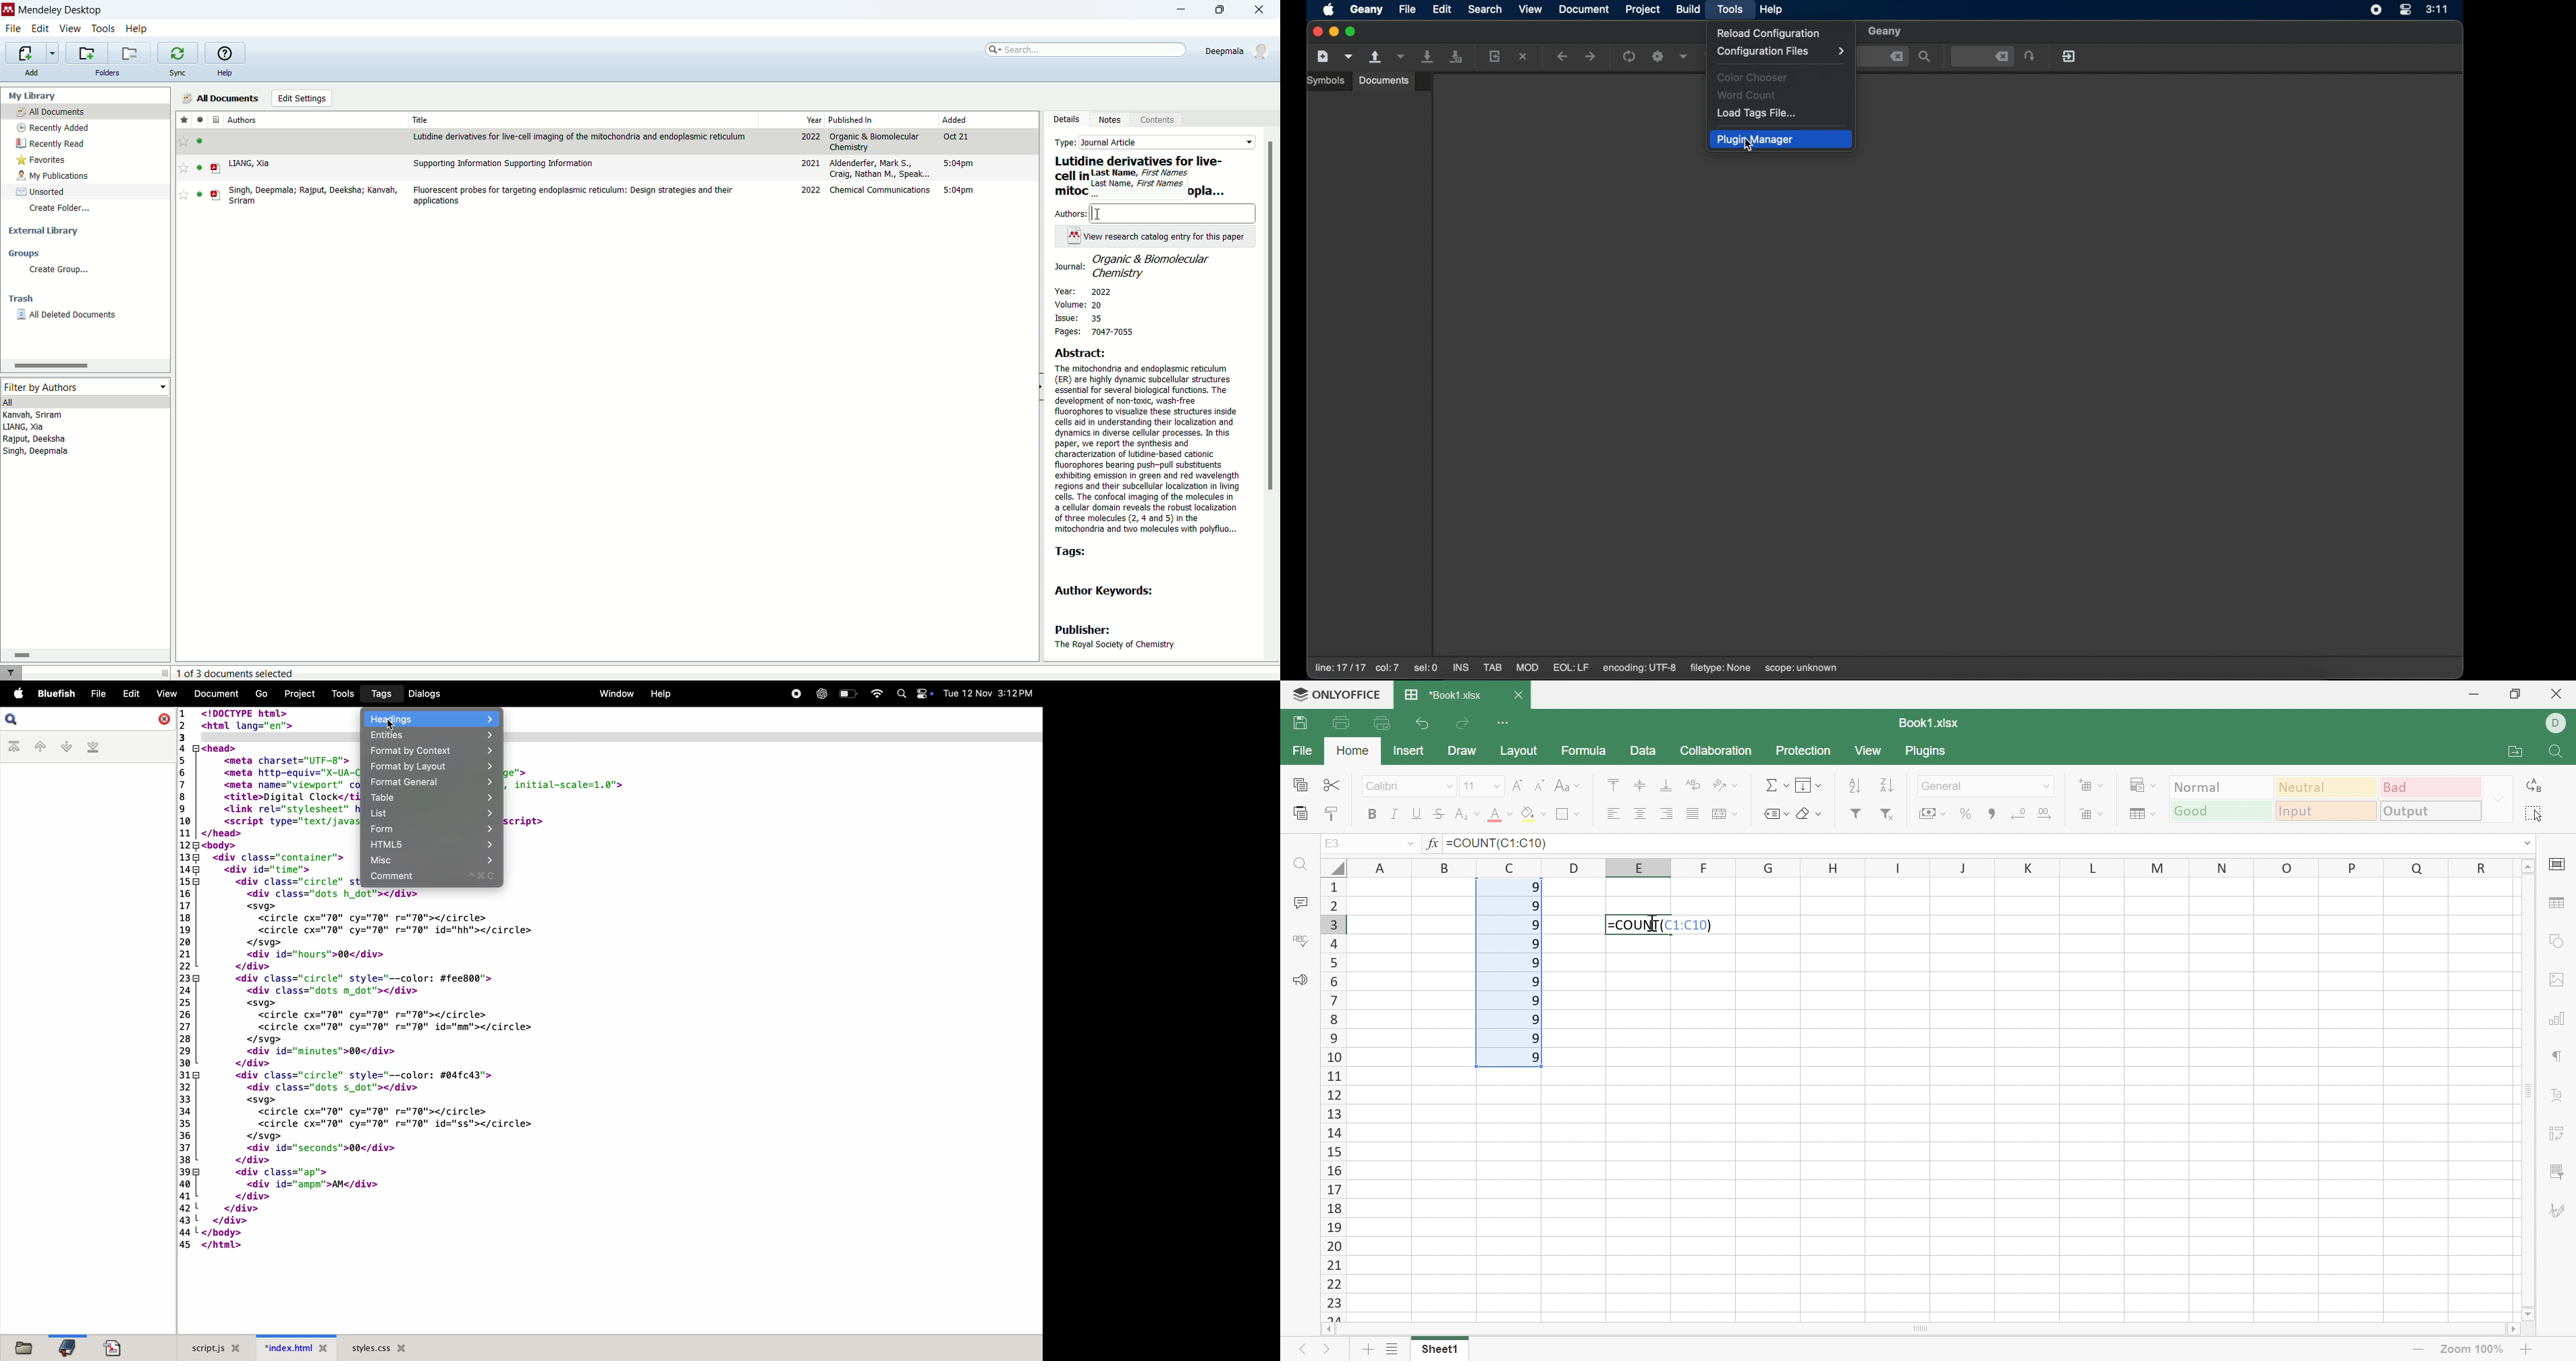 This screenshot has width=2576, height=1372. I want to click on Align Botton, so click(1666, 786).